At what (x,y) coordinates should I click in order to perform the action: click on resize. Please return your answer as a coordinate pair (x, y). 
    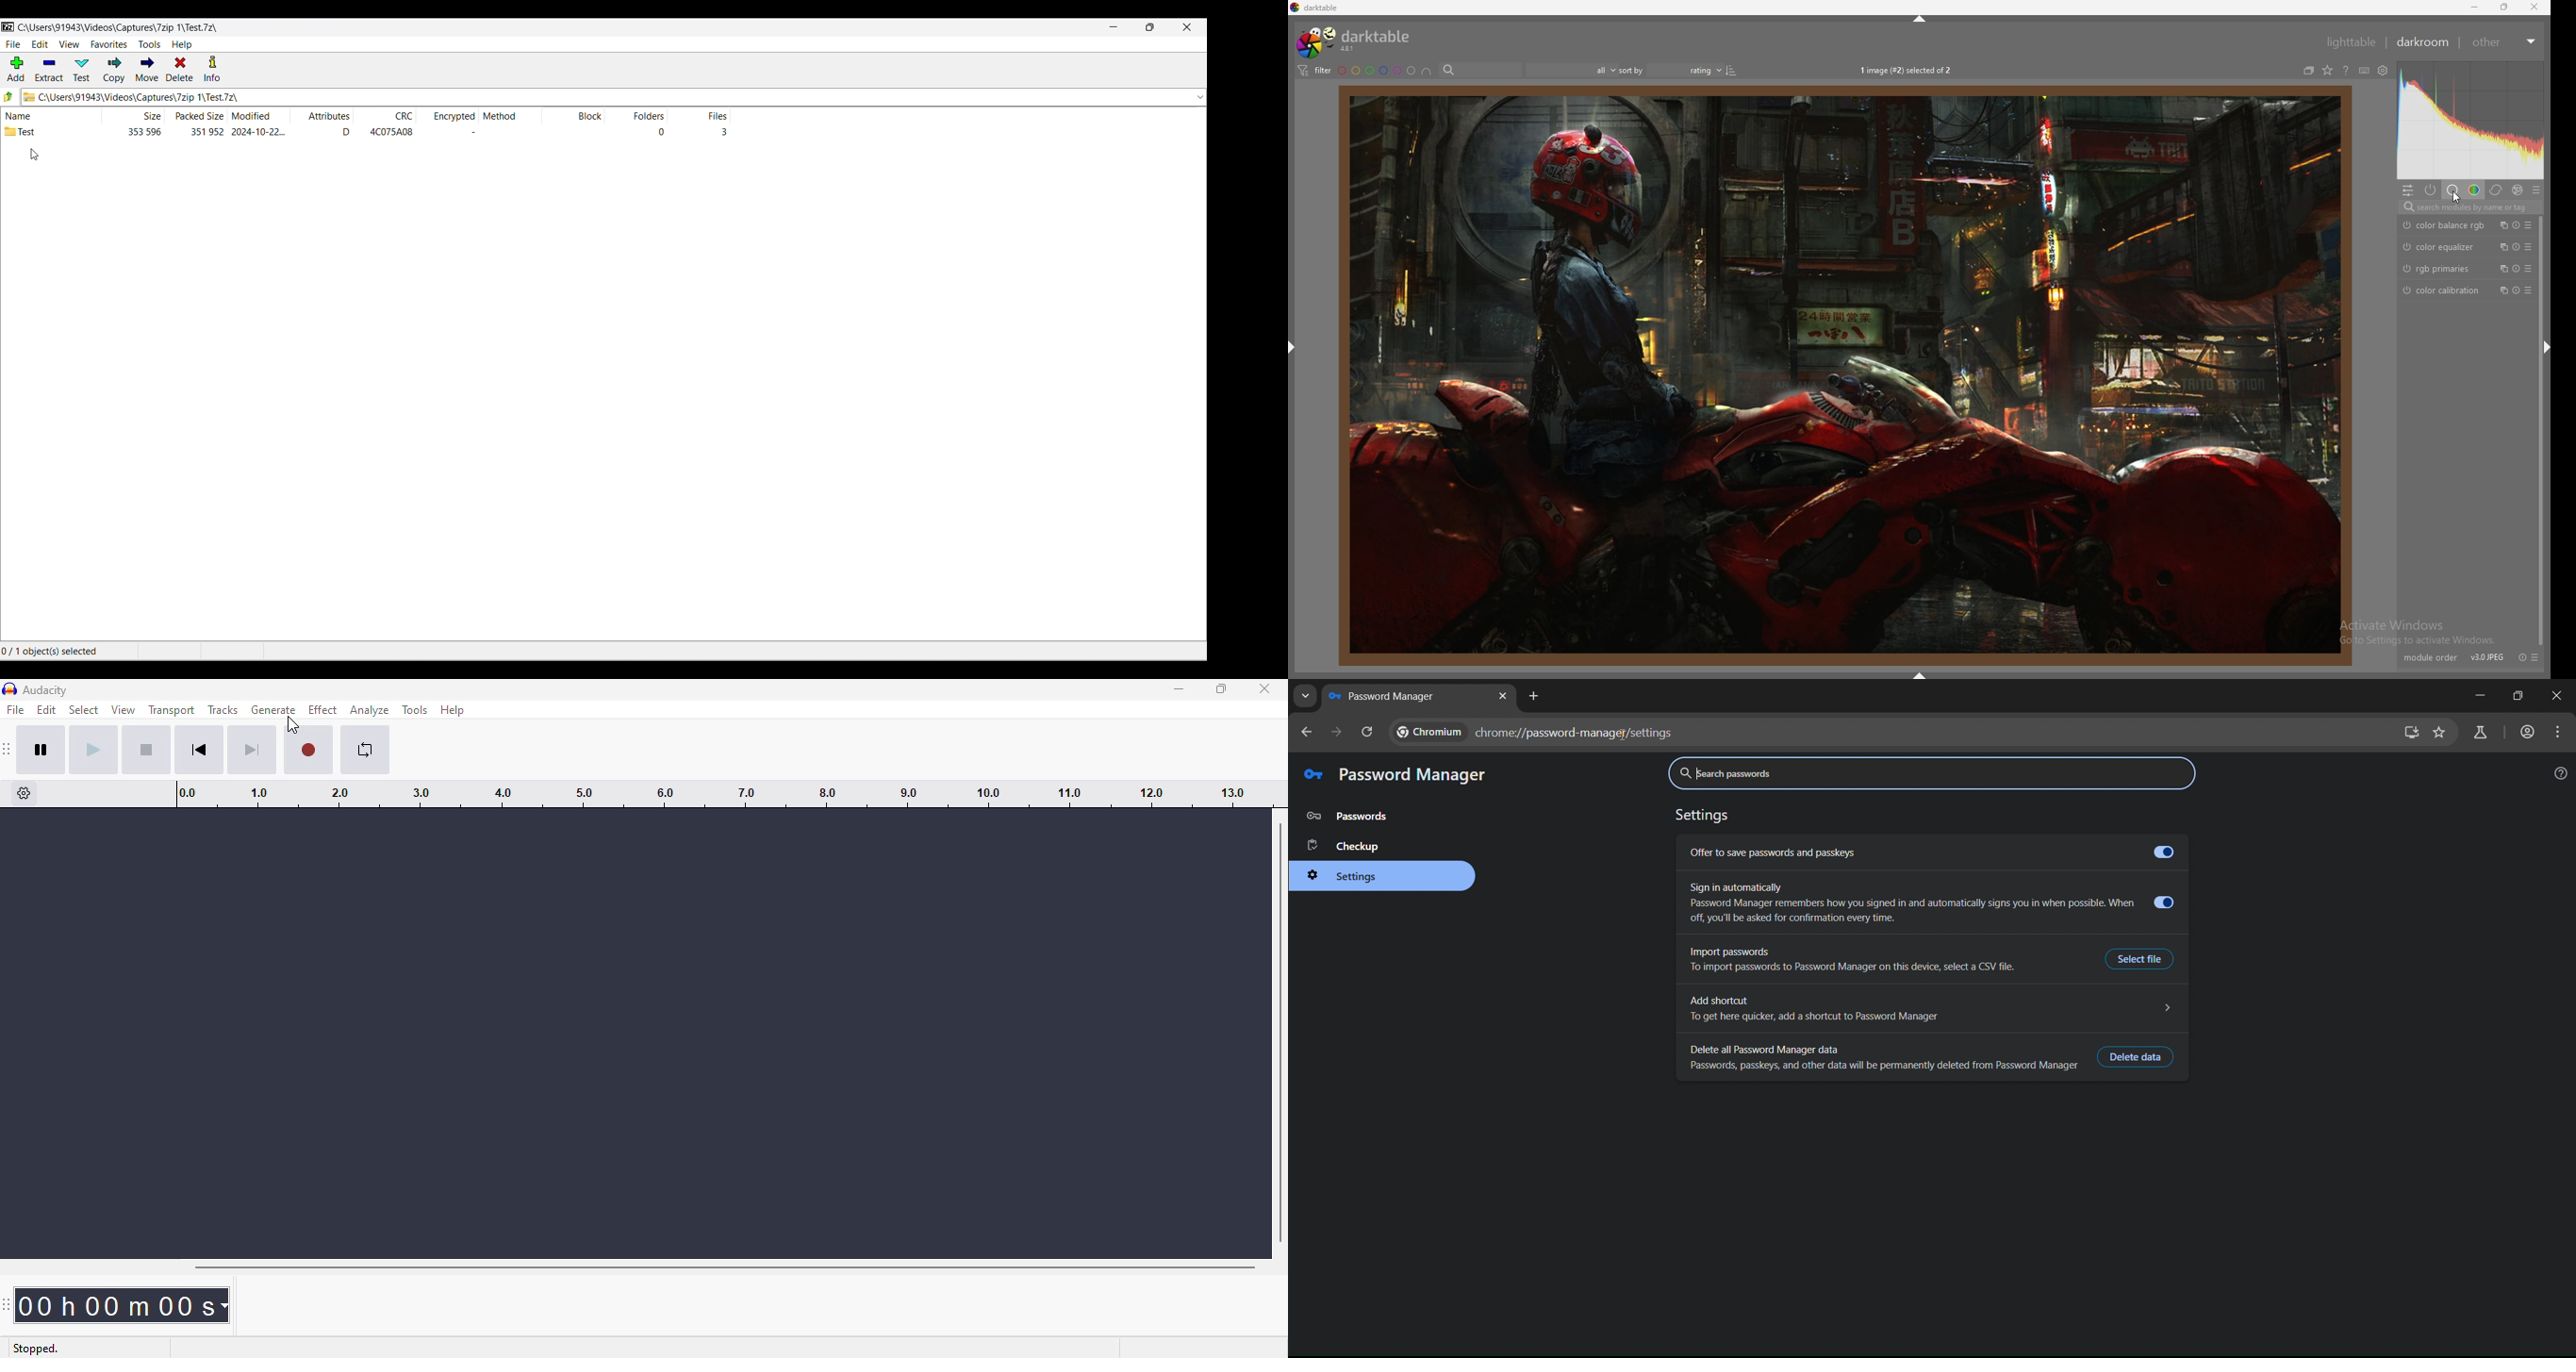
    Looking at the image, I should click on (2504, 7).